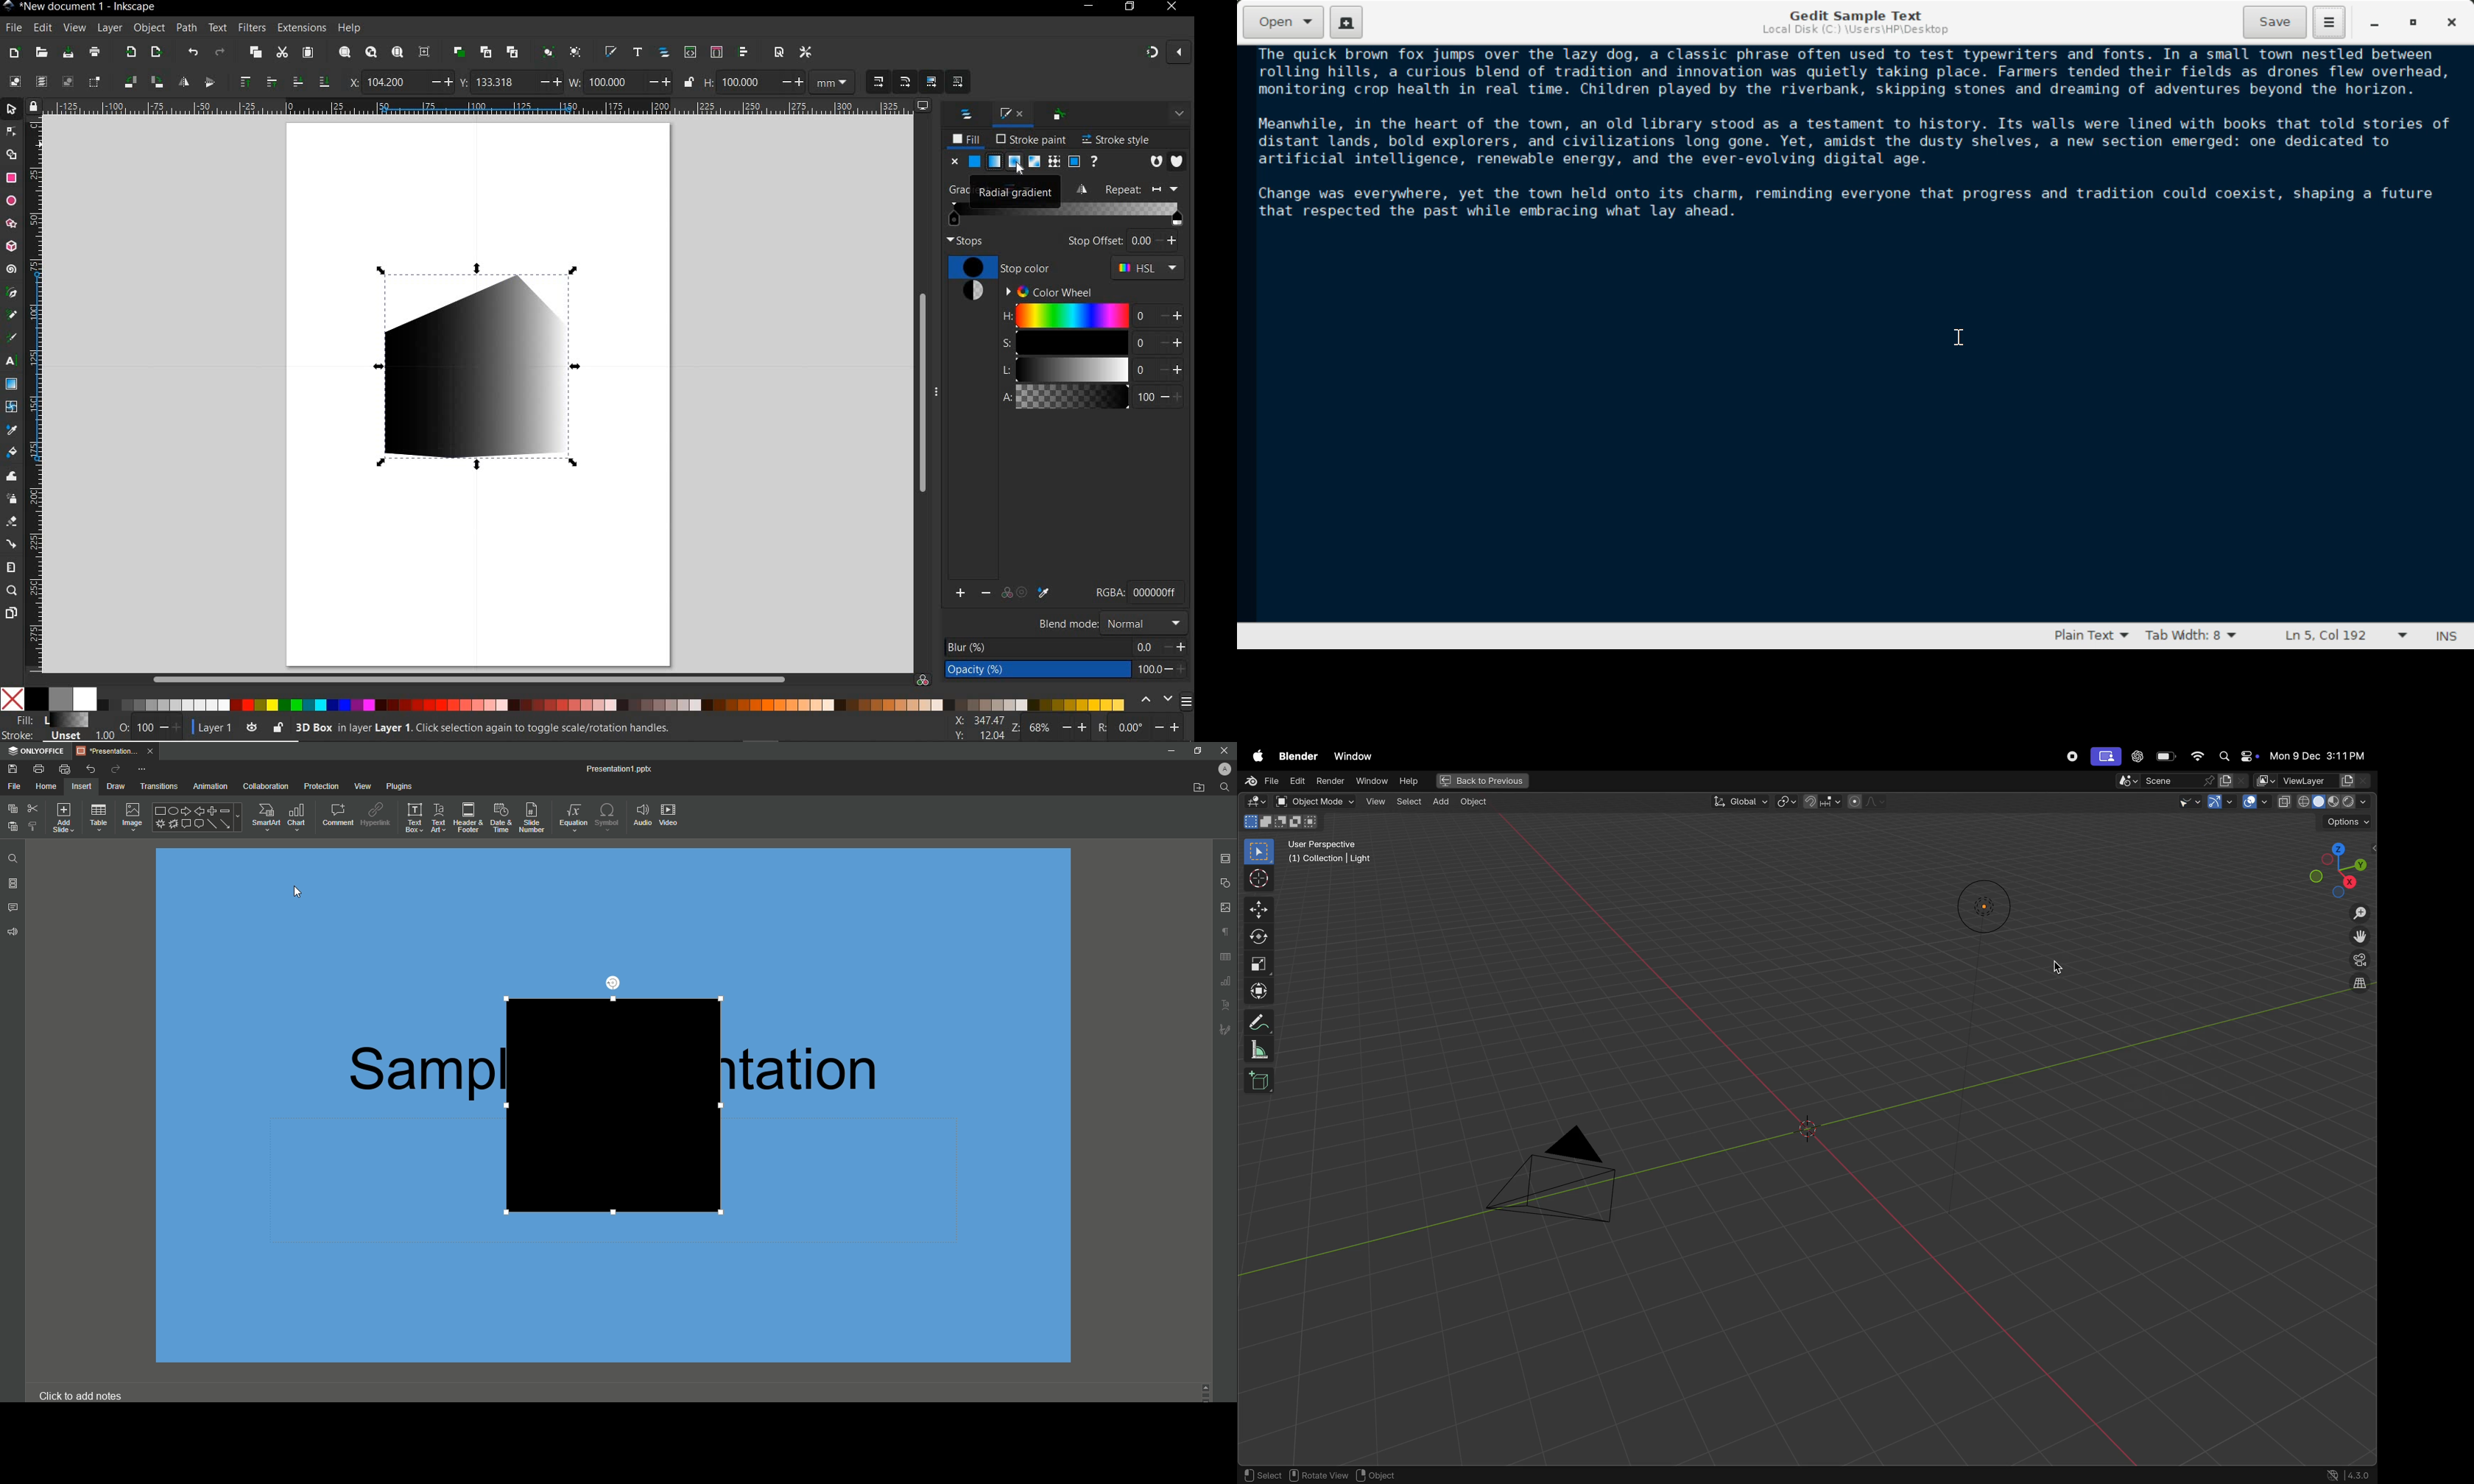 The height and width of the screenshot is (1484, 2492). I want to click on BLUR & OPACITY, so click(1037, 658).